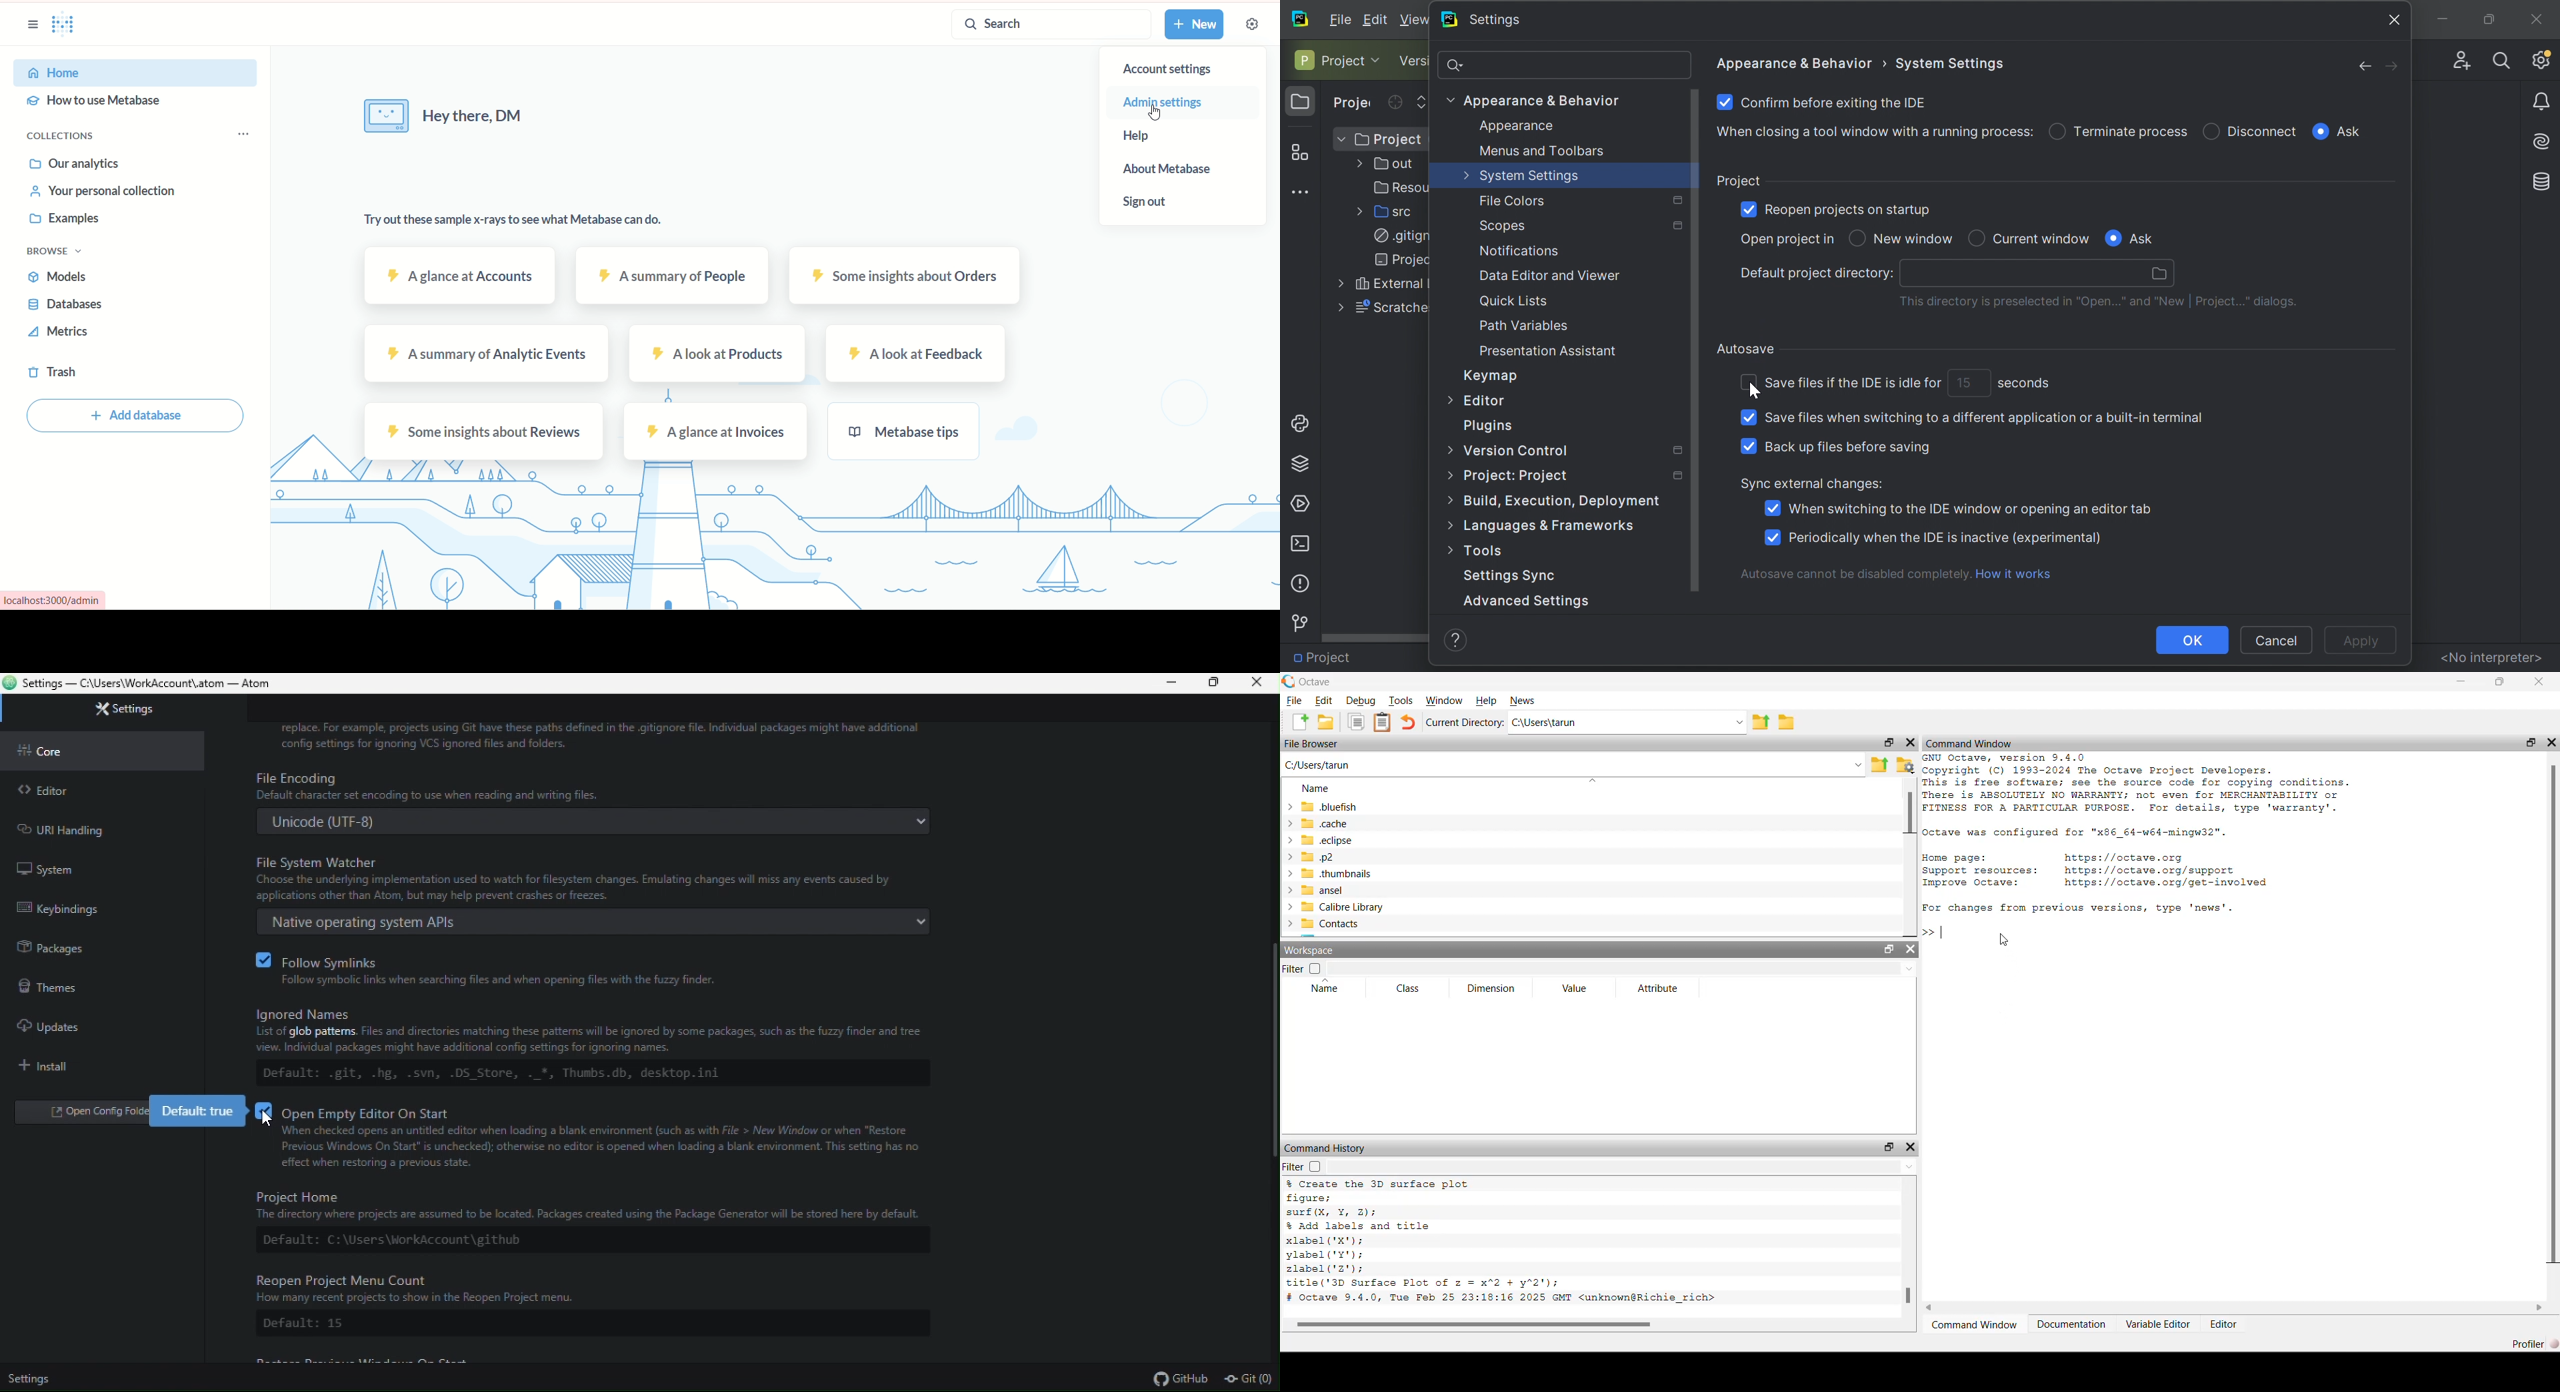 The width and height of the screenshot is (2576, 1400). Describe the element at coordinates (1390, 164) in the screenshot. I see `out` at that location.